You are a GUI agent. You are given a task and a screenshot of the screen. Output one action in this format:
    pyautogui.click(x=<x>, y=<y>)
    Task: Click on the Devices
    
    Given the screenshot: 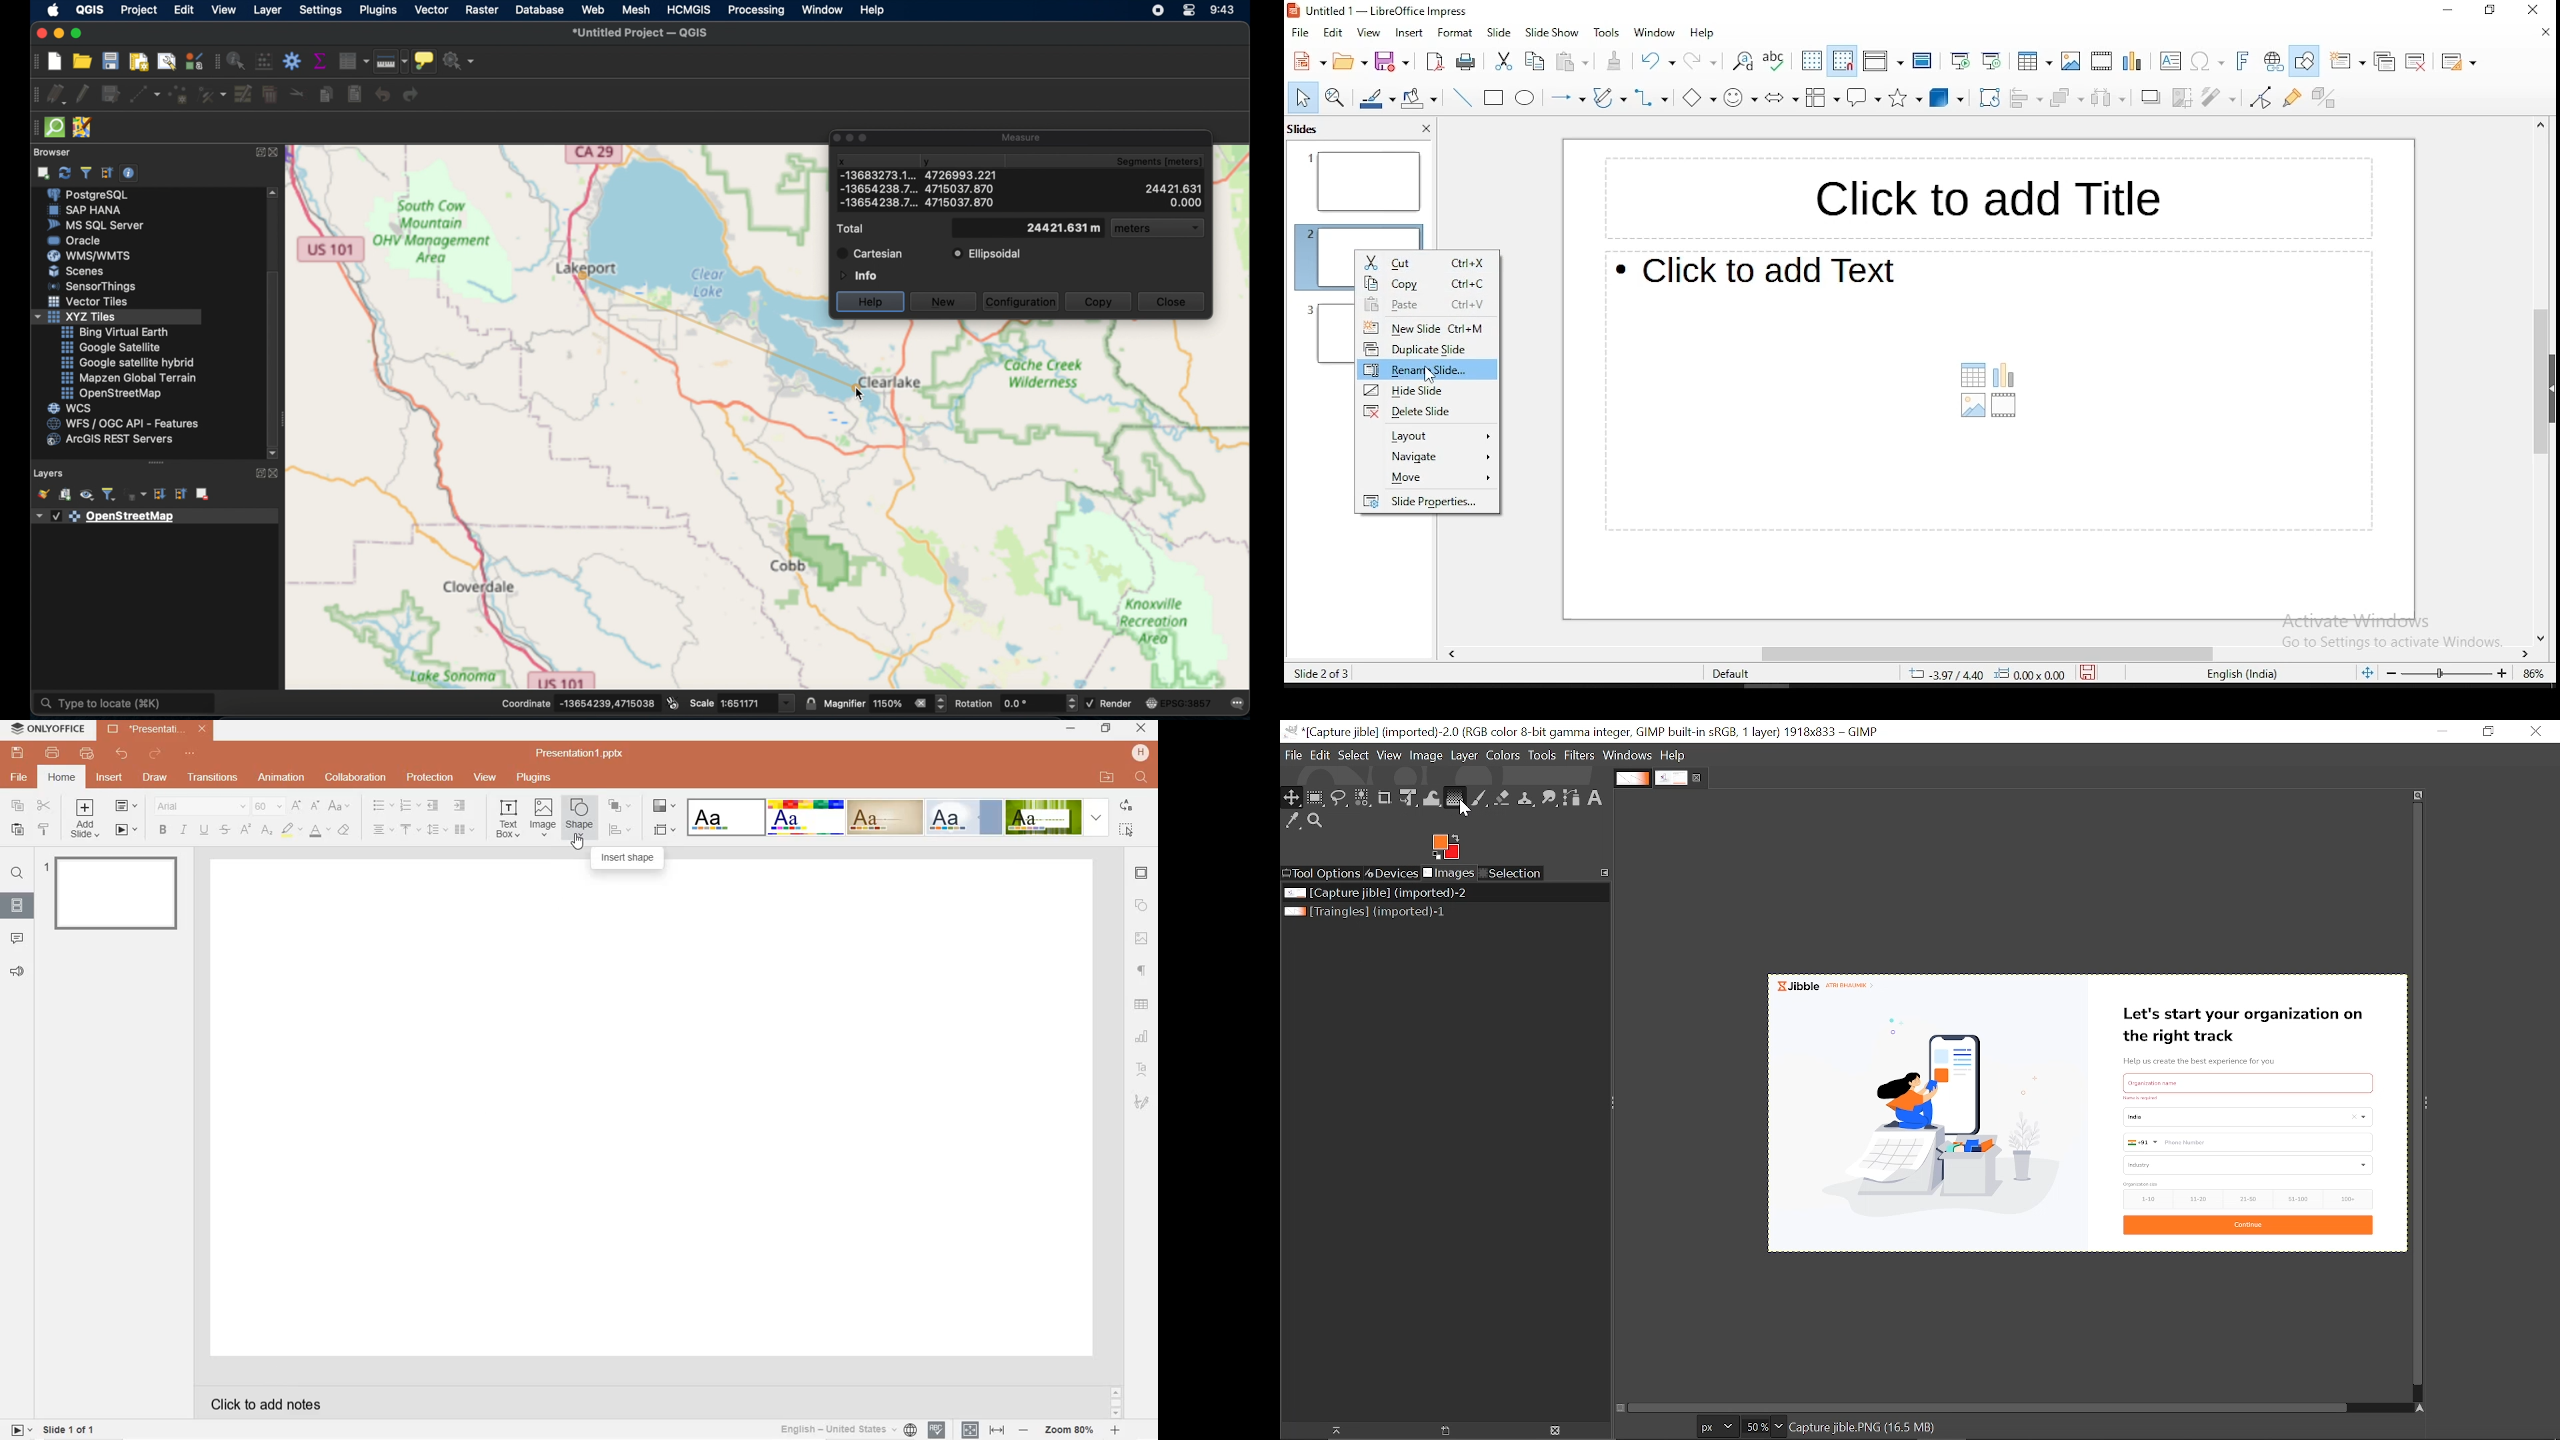 What is the action you would take?
    pyautogui.click(x=1392, y=873)
    